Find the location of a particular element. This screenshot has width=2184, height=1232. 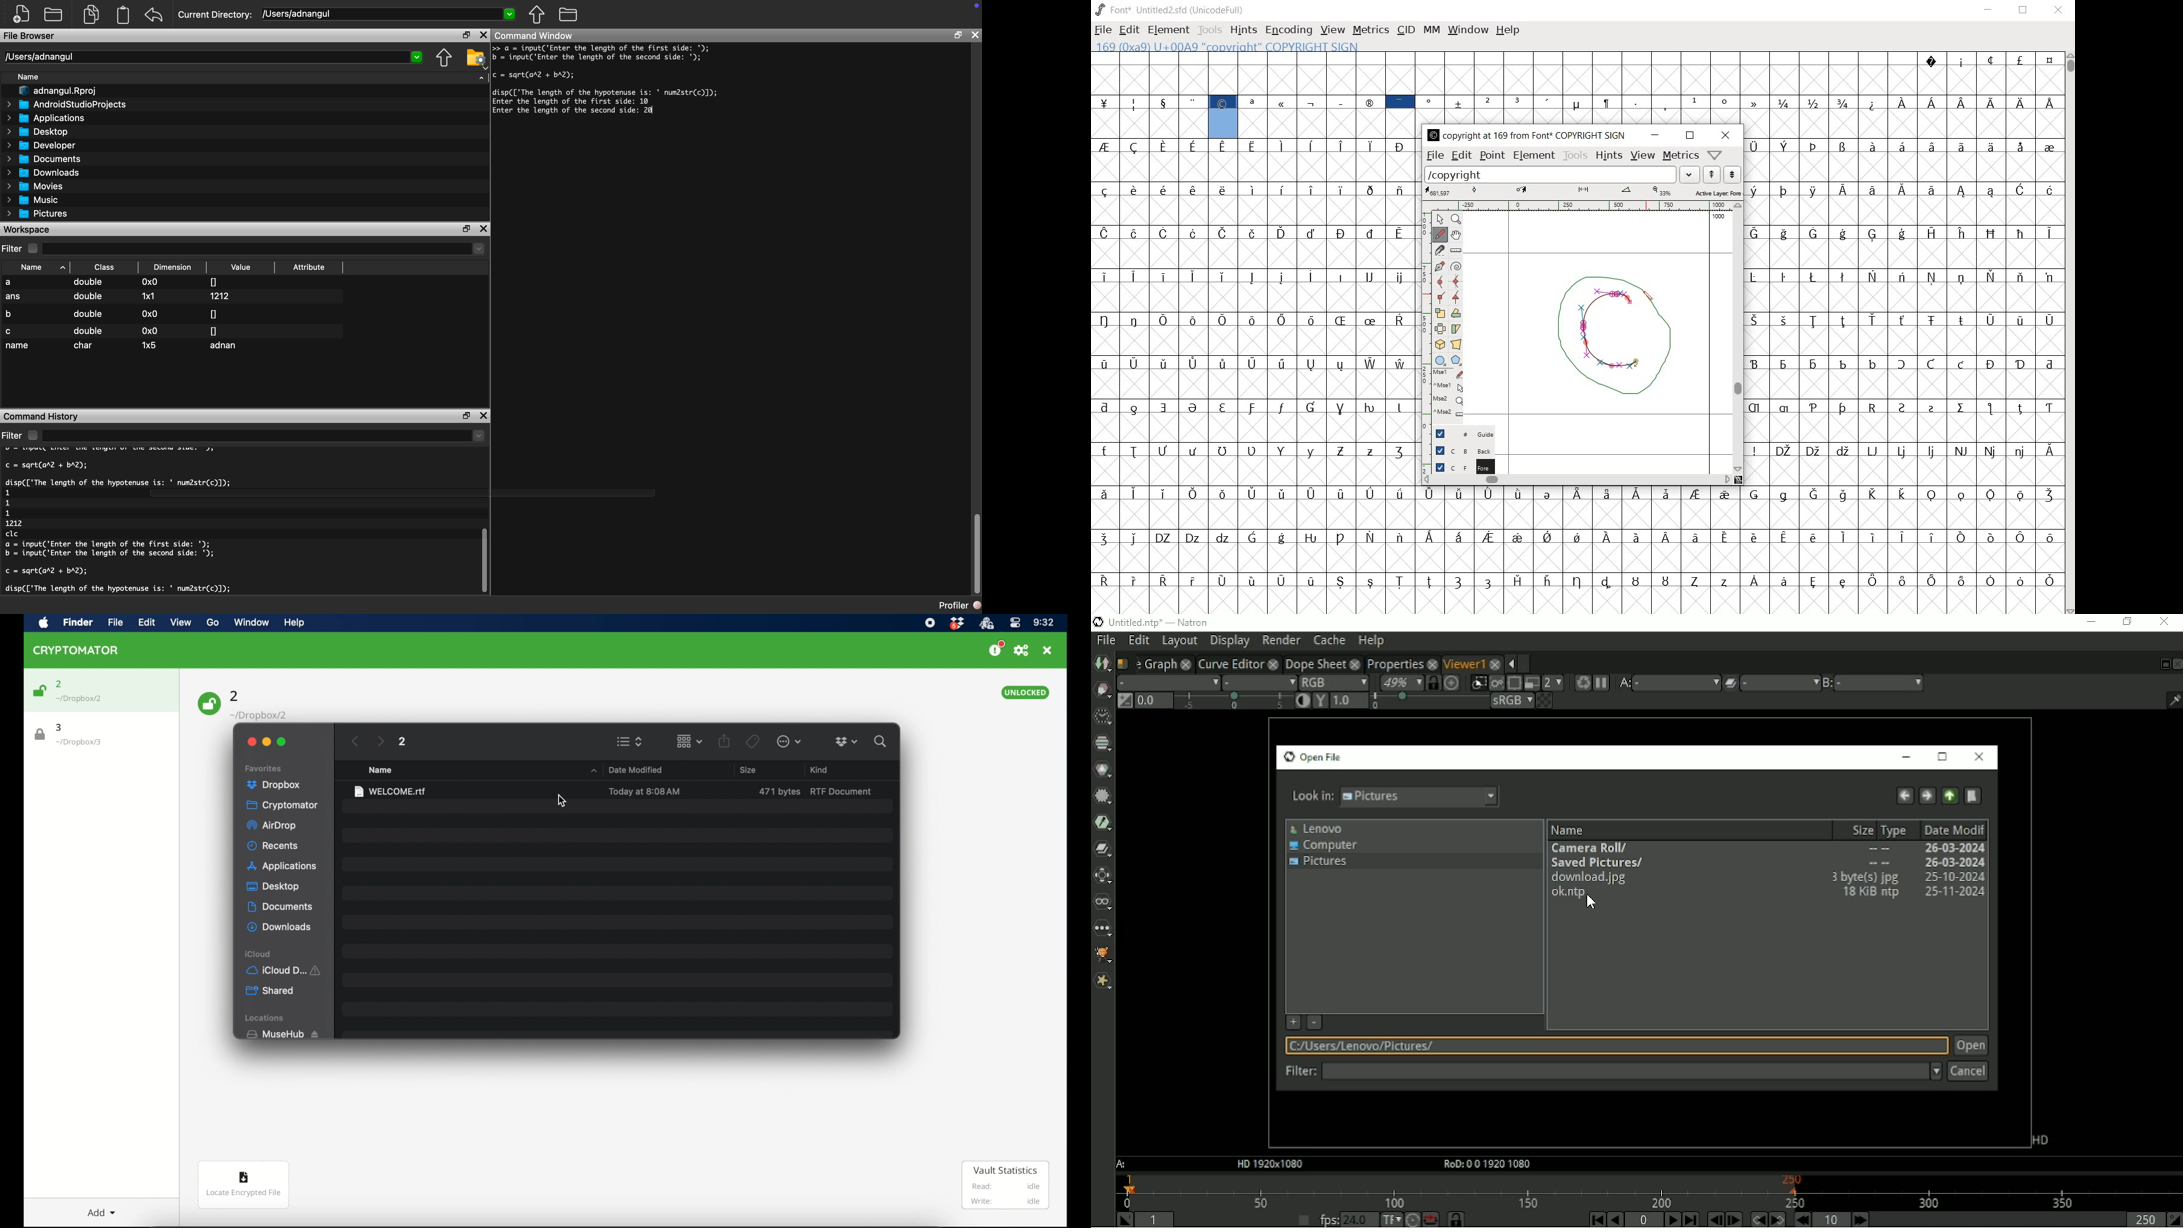

control center is located at coordinates (1016, 623).